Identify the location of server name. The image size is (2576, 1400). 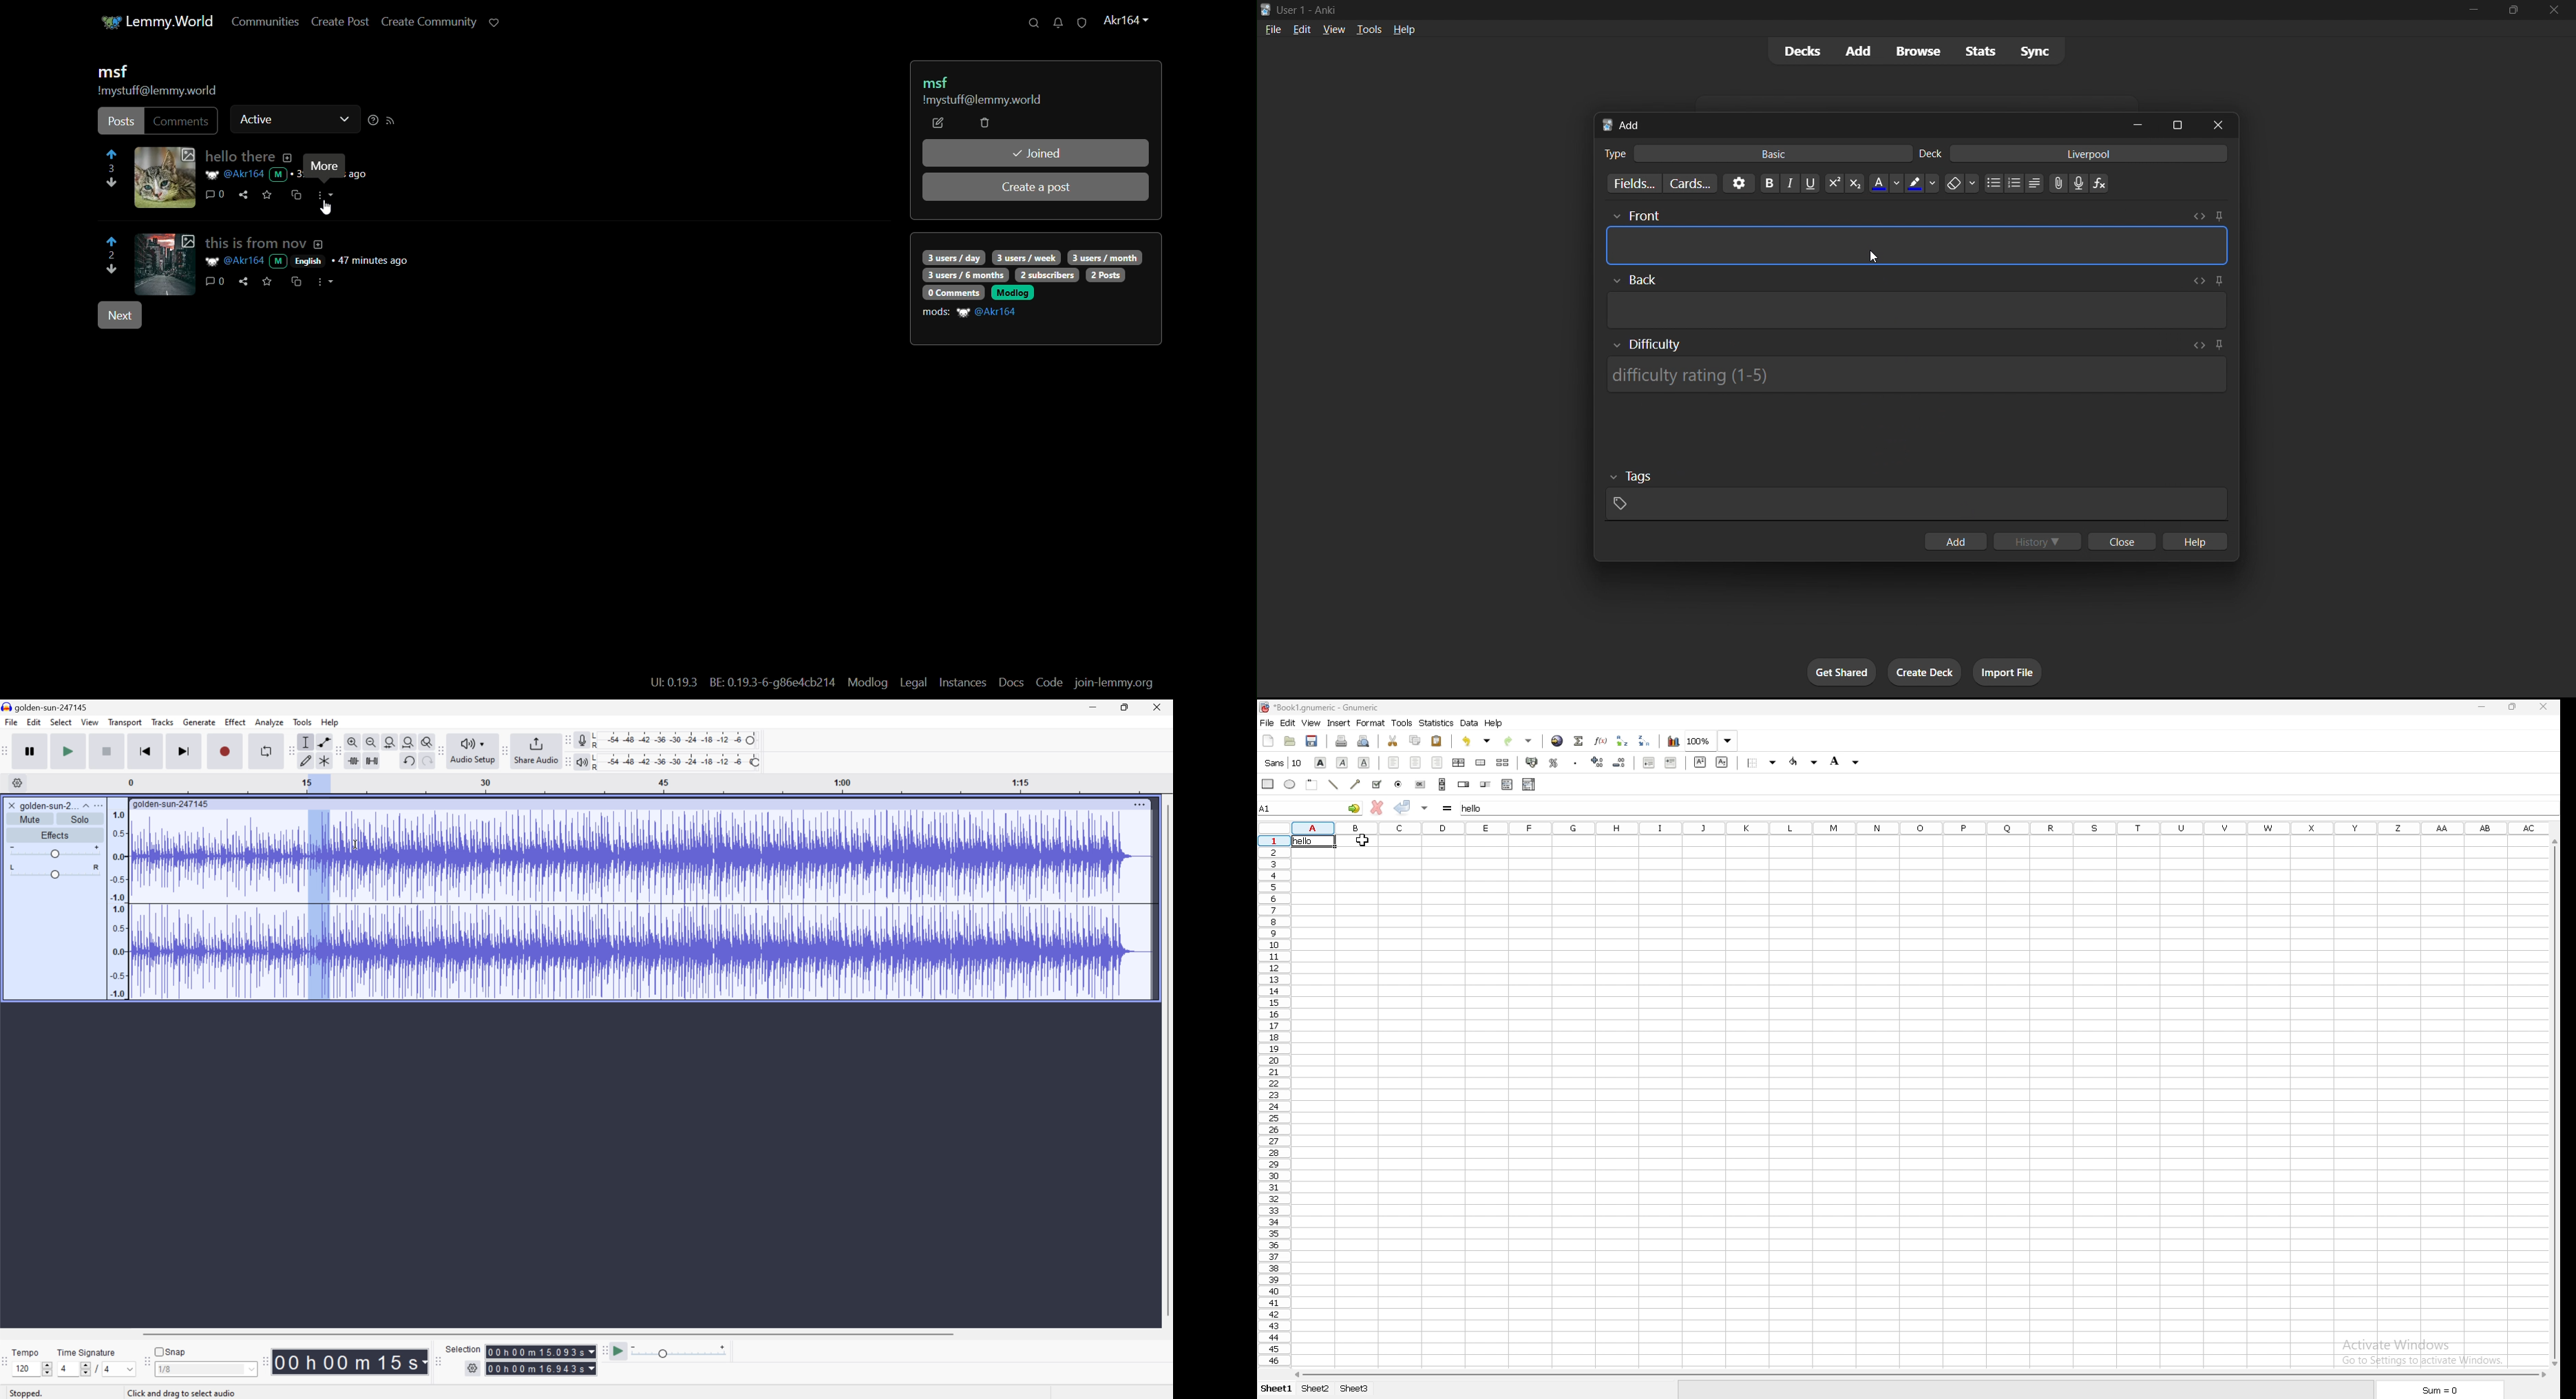
(981, 101).